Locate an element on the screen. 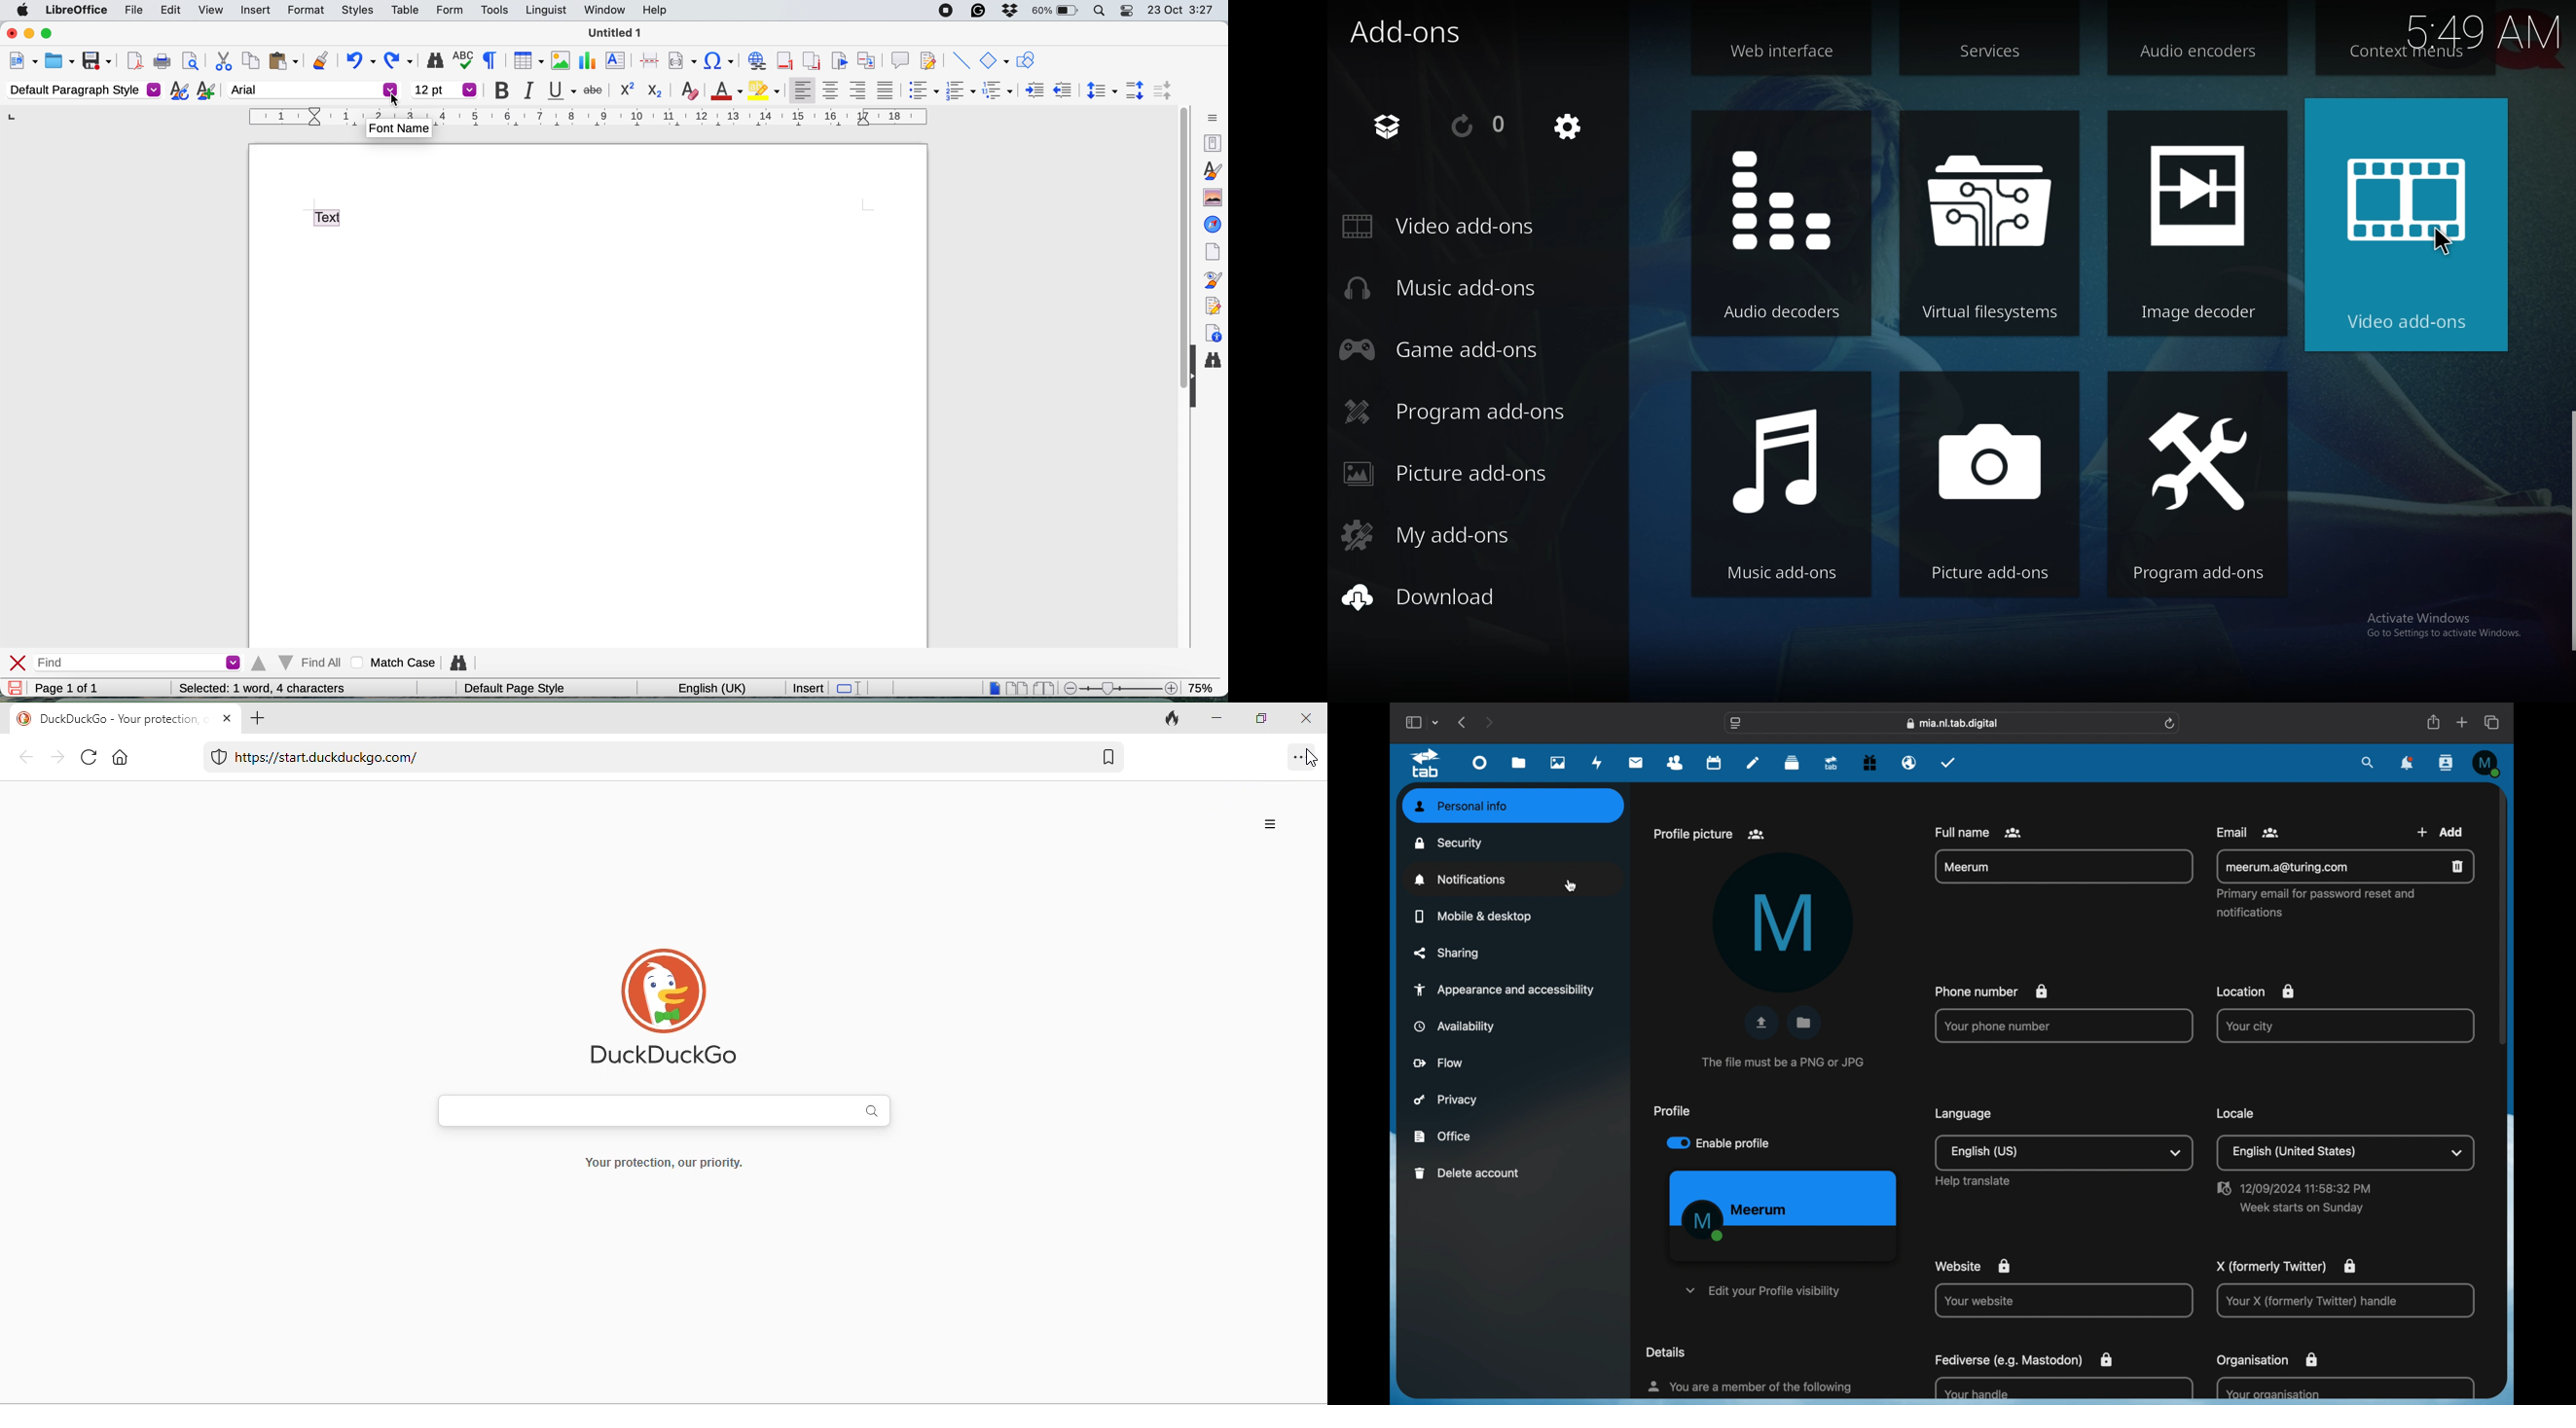 This screenshot has height=1428, width=2576. increase indent is located at coordinates (1030, 90).